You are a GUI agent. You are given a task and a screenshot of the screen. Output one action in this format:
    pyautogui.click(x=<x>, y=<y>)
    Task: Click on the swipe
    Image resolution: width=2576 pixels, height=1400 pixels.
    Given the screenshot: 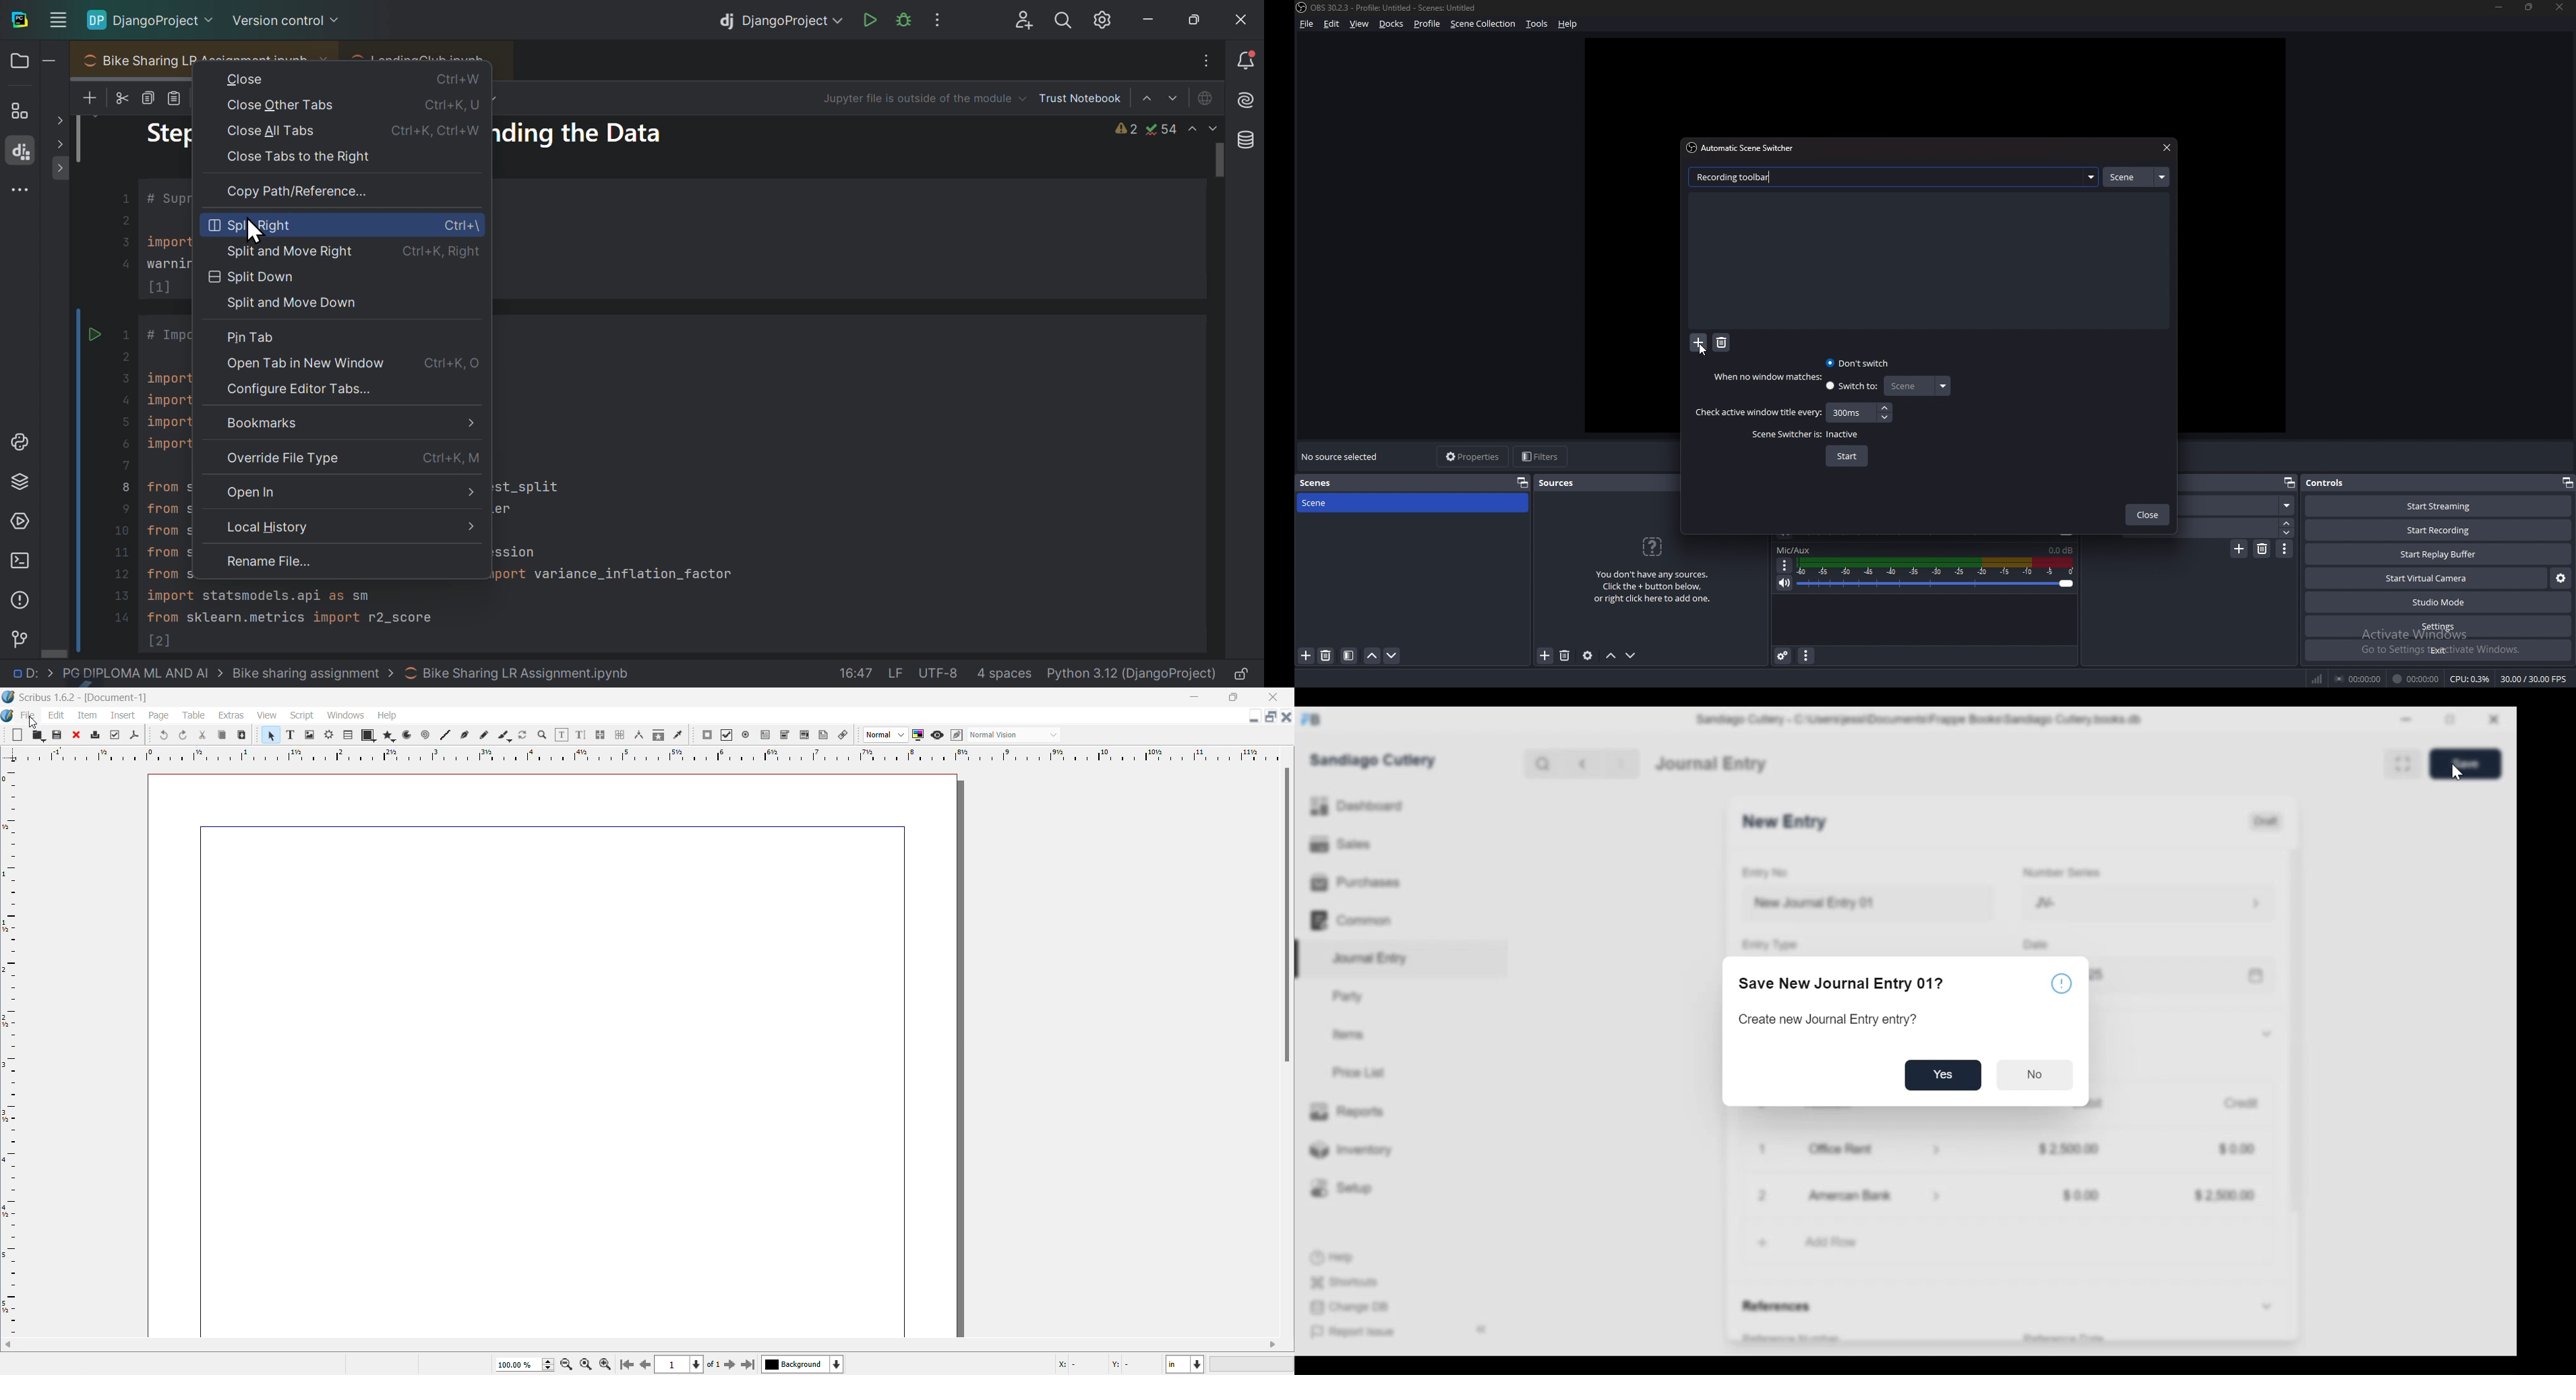 What is the action you would take?
    pyautogui.click(x=2240, y=505)
    